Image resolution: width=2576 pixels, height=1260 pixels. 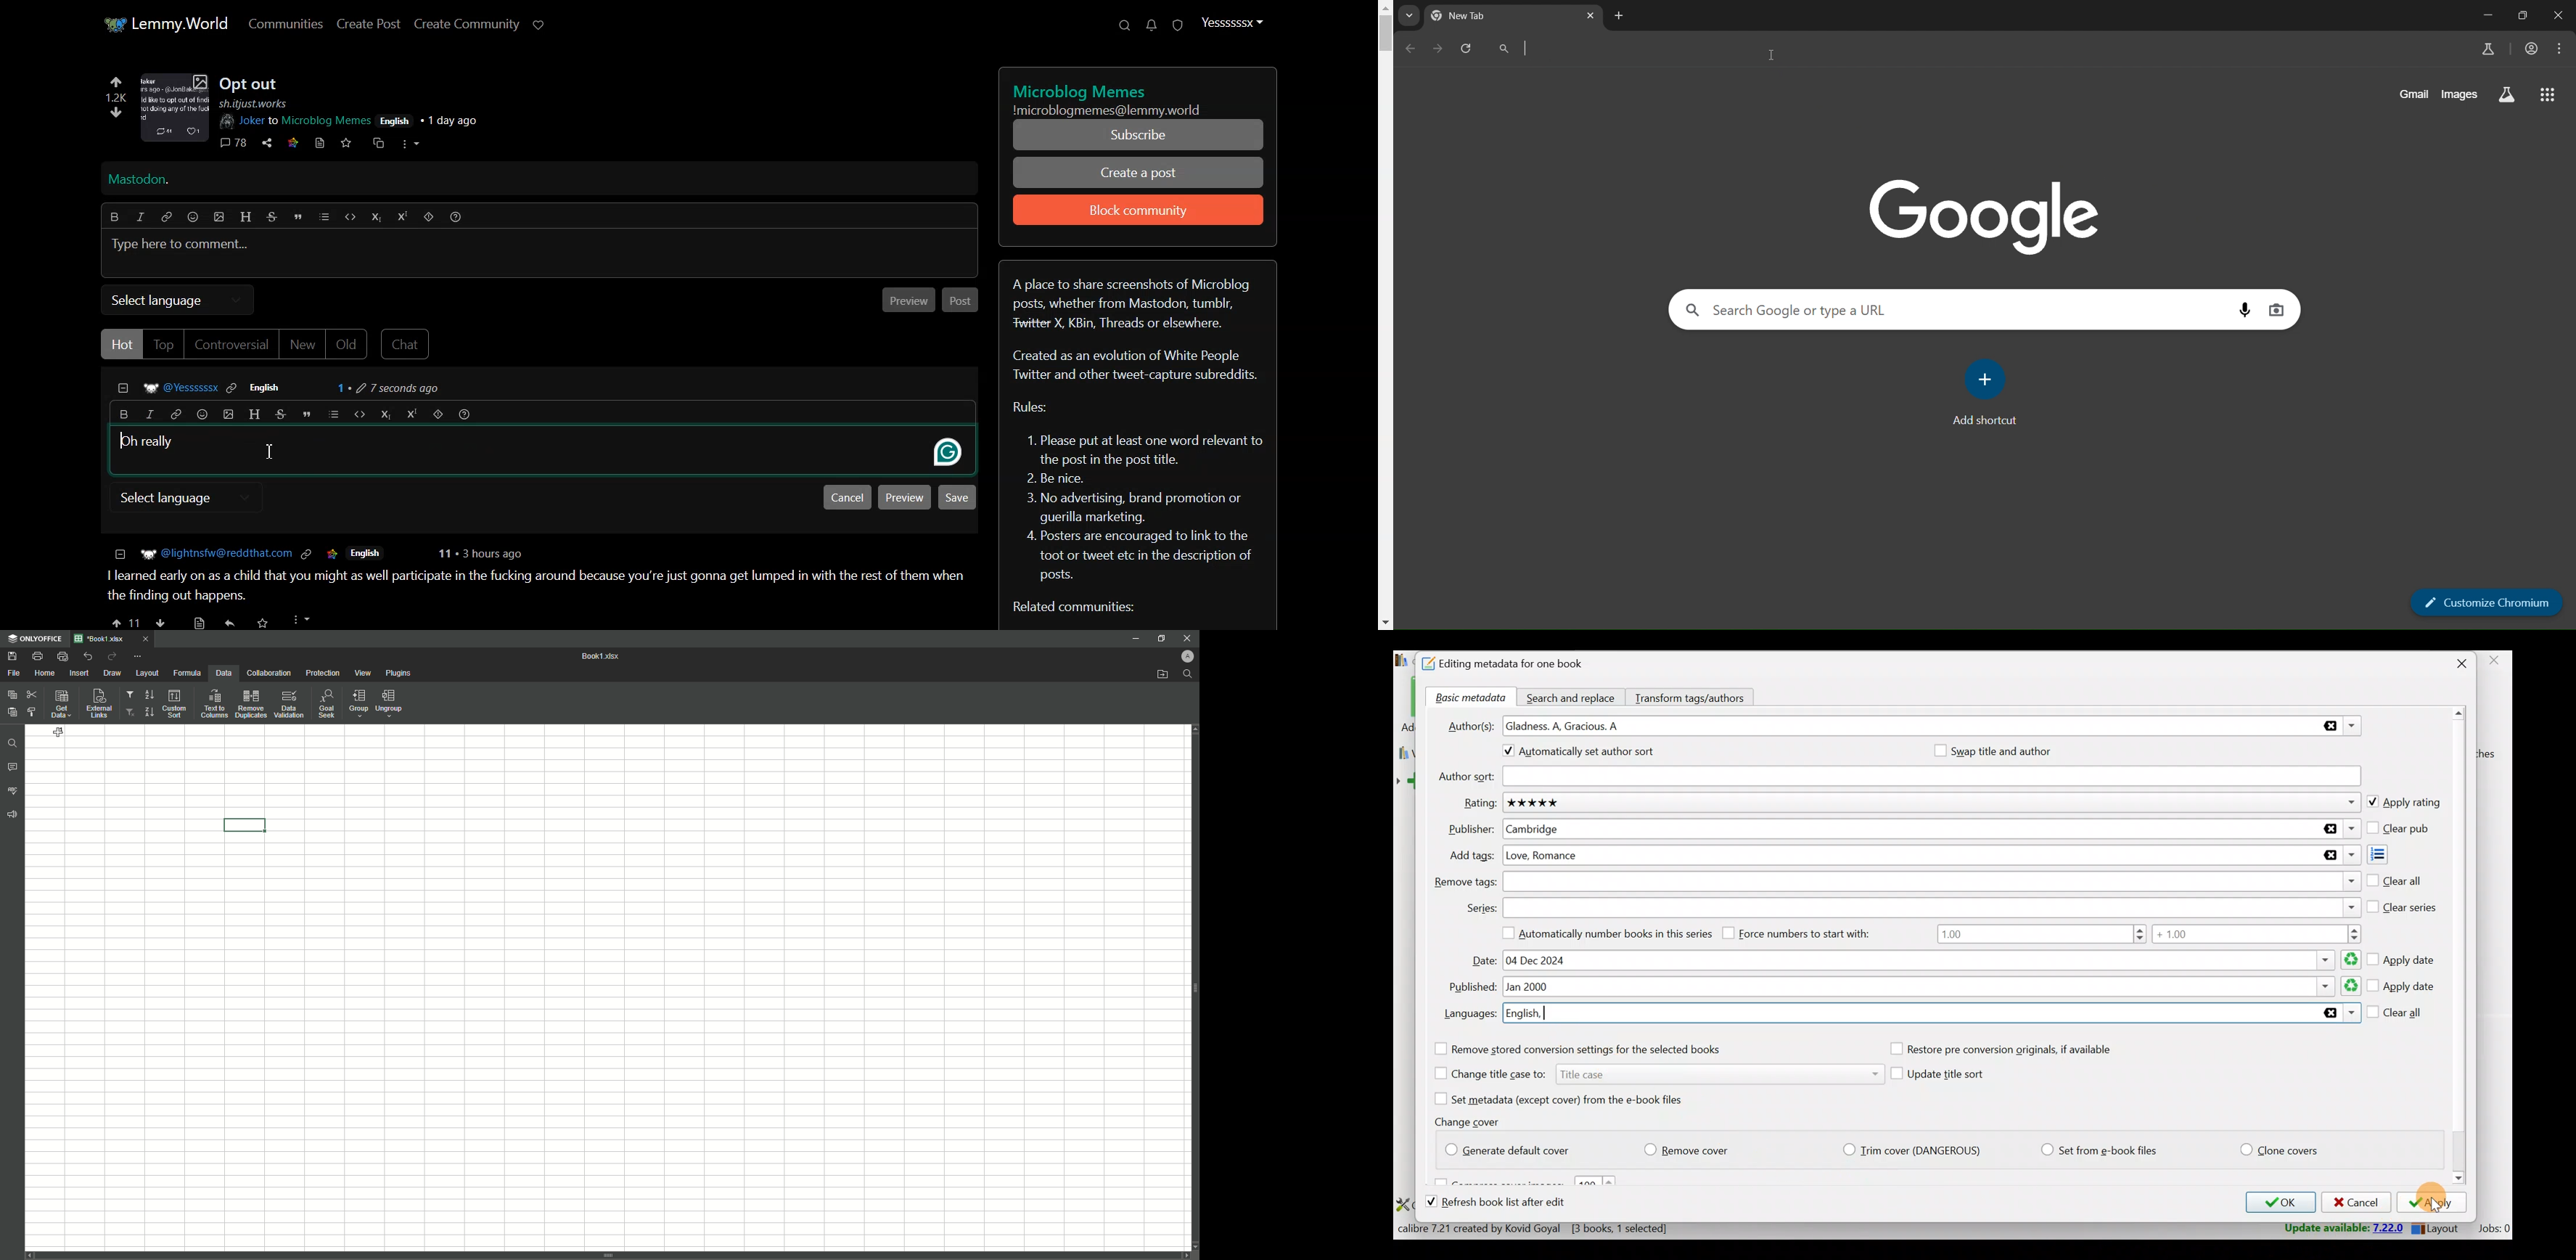 What do you see at coordinates (962, 300) in the screenshot?
I see `Post` at bounding box center [962, 300].